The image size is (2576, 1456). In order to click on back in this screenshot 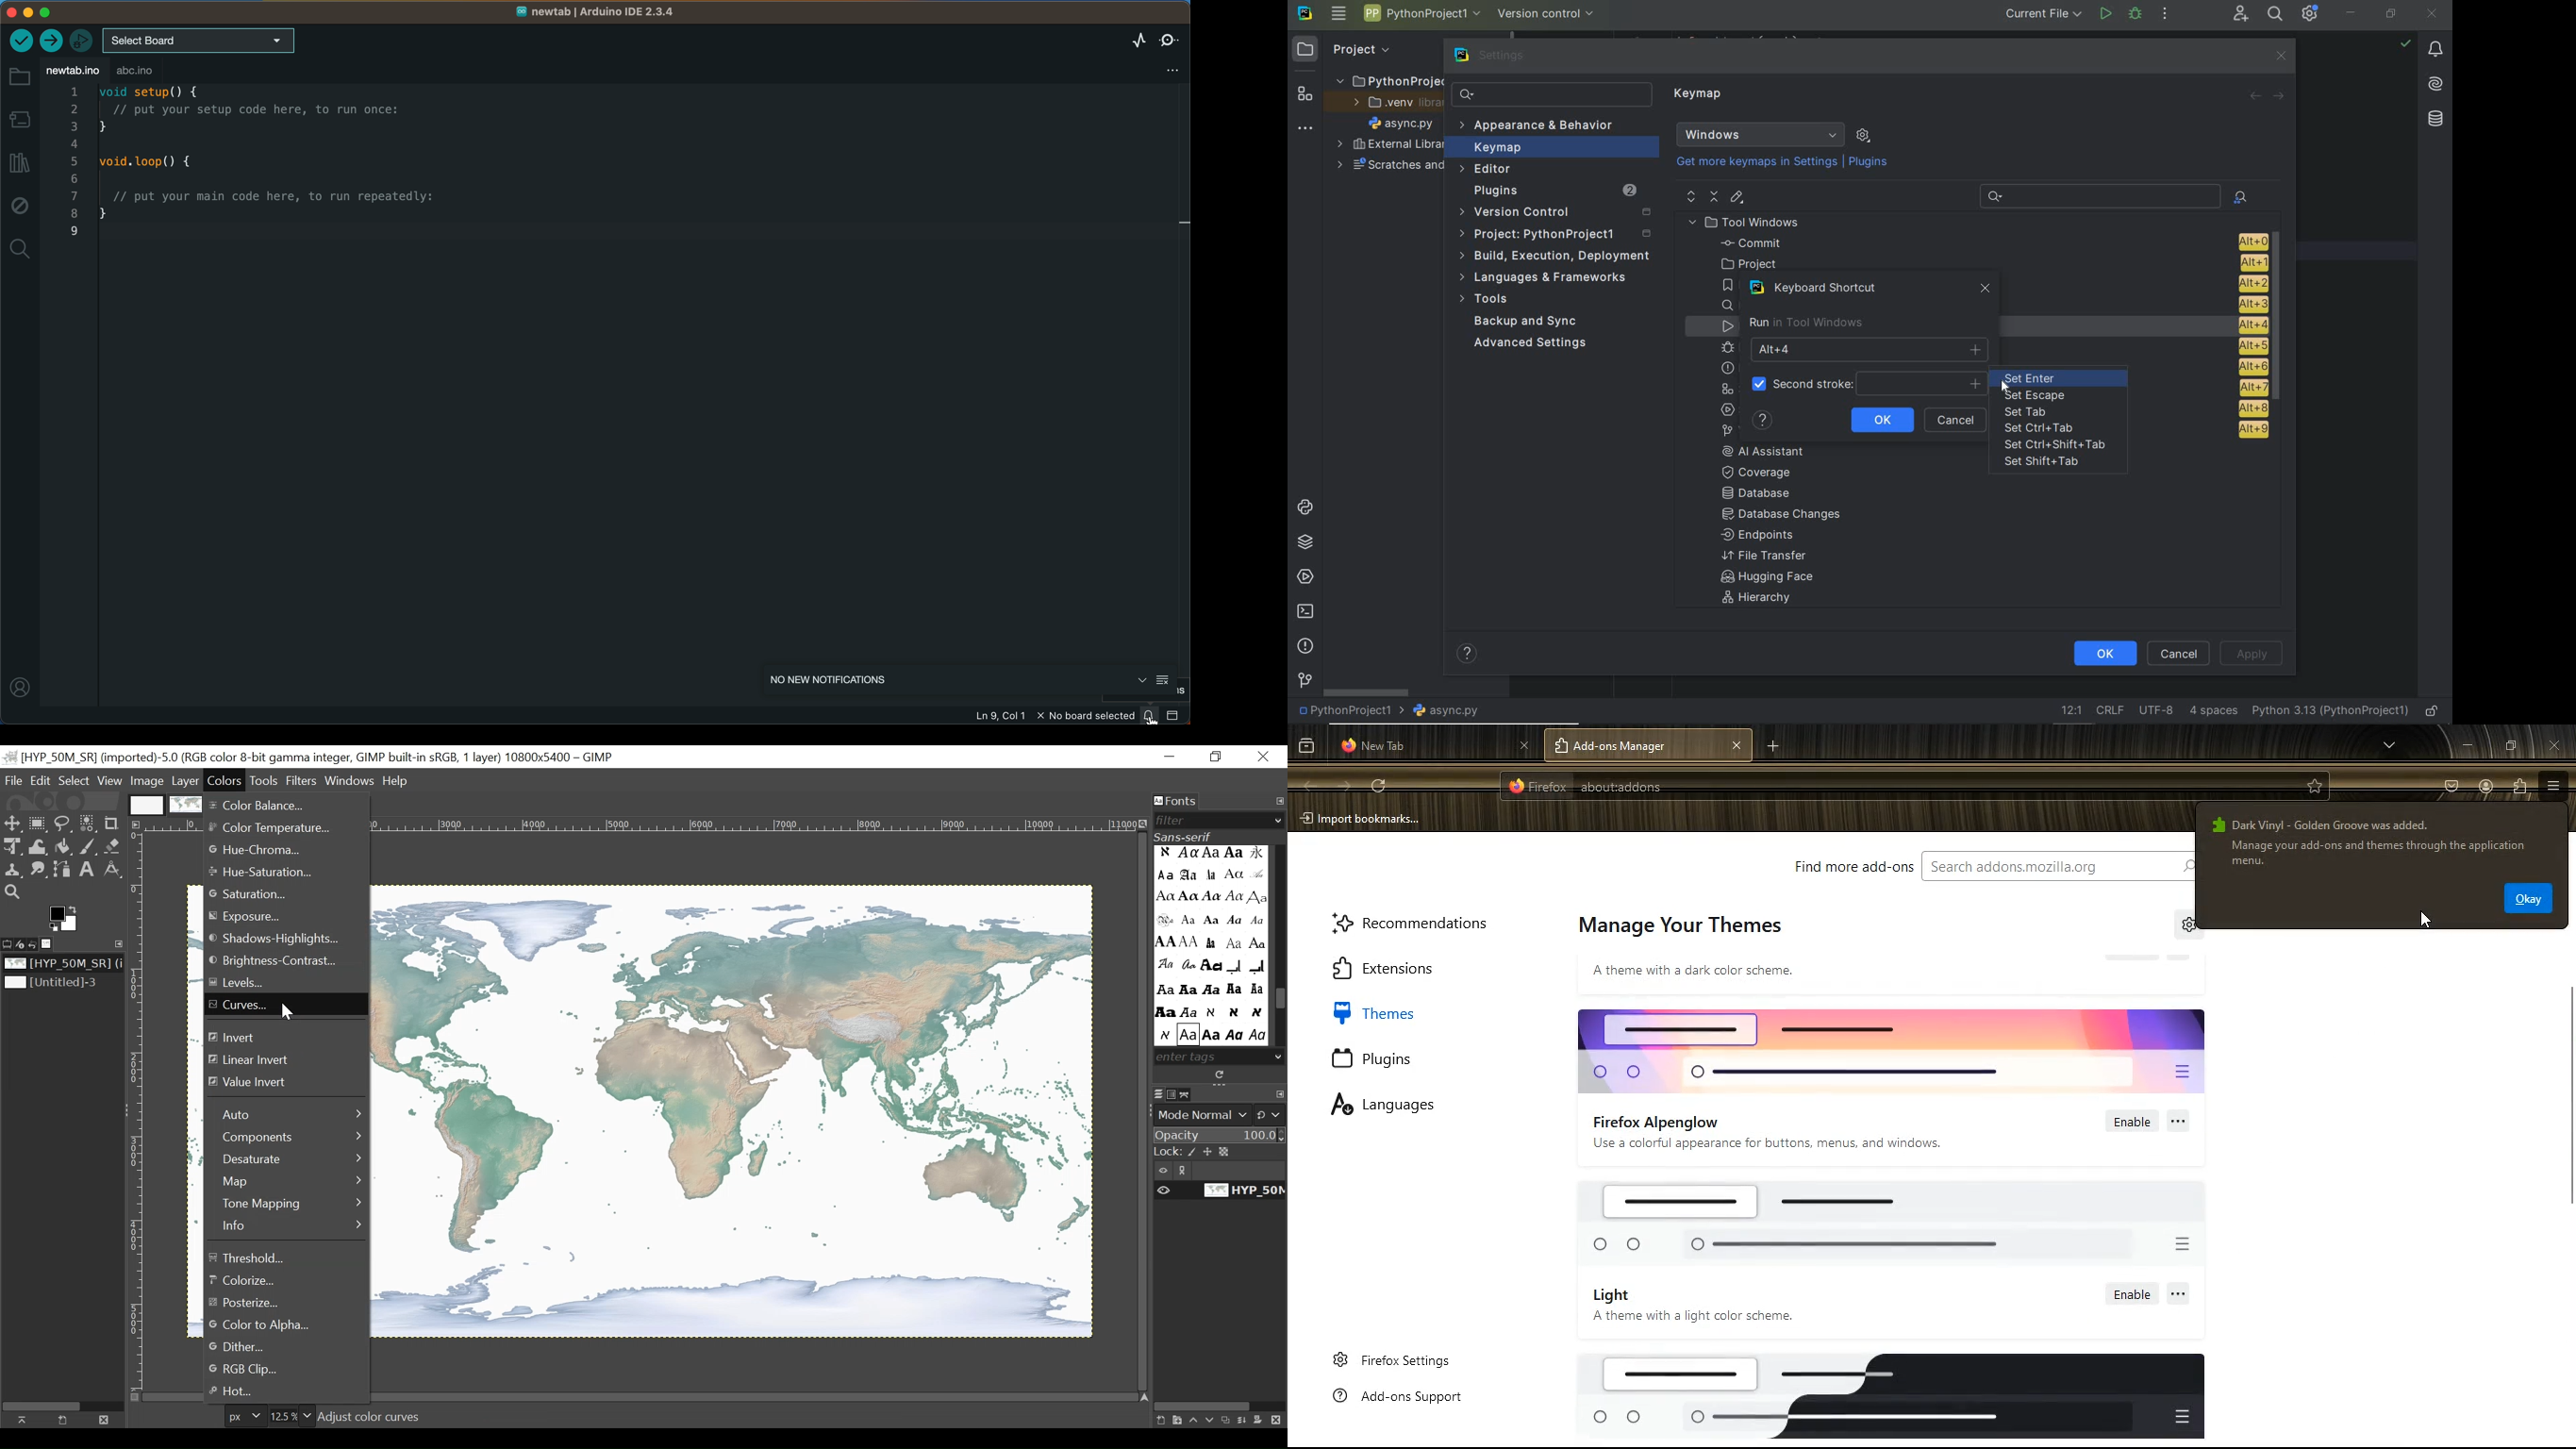, I will do `click(1312, 785)`.